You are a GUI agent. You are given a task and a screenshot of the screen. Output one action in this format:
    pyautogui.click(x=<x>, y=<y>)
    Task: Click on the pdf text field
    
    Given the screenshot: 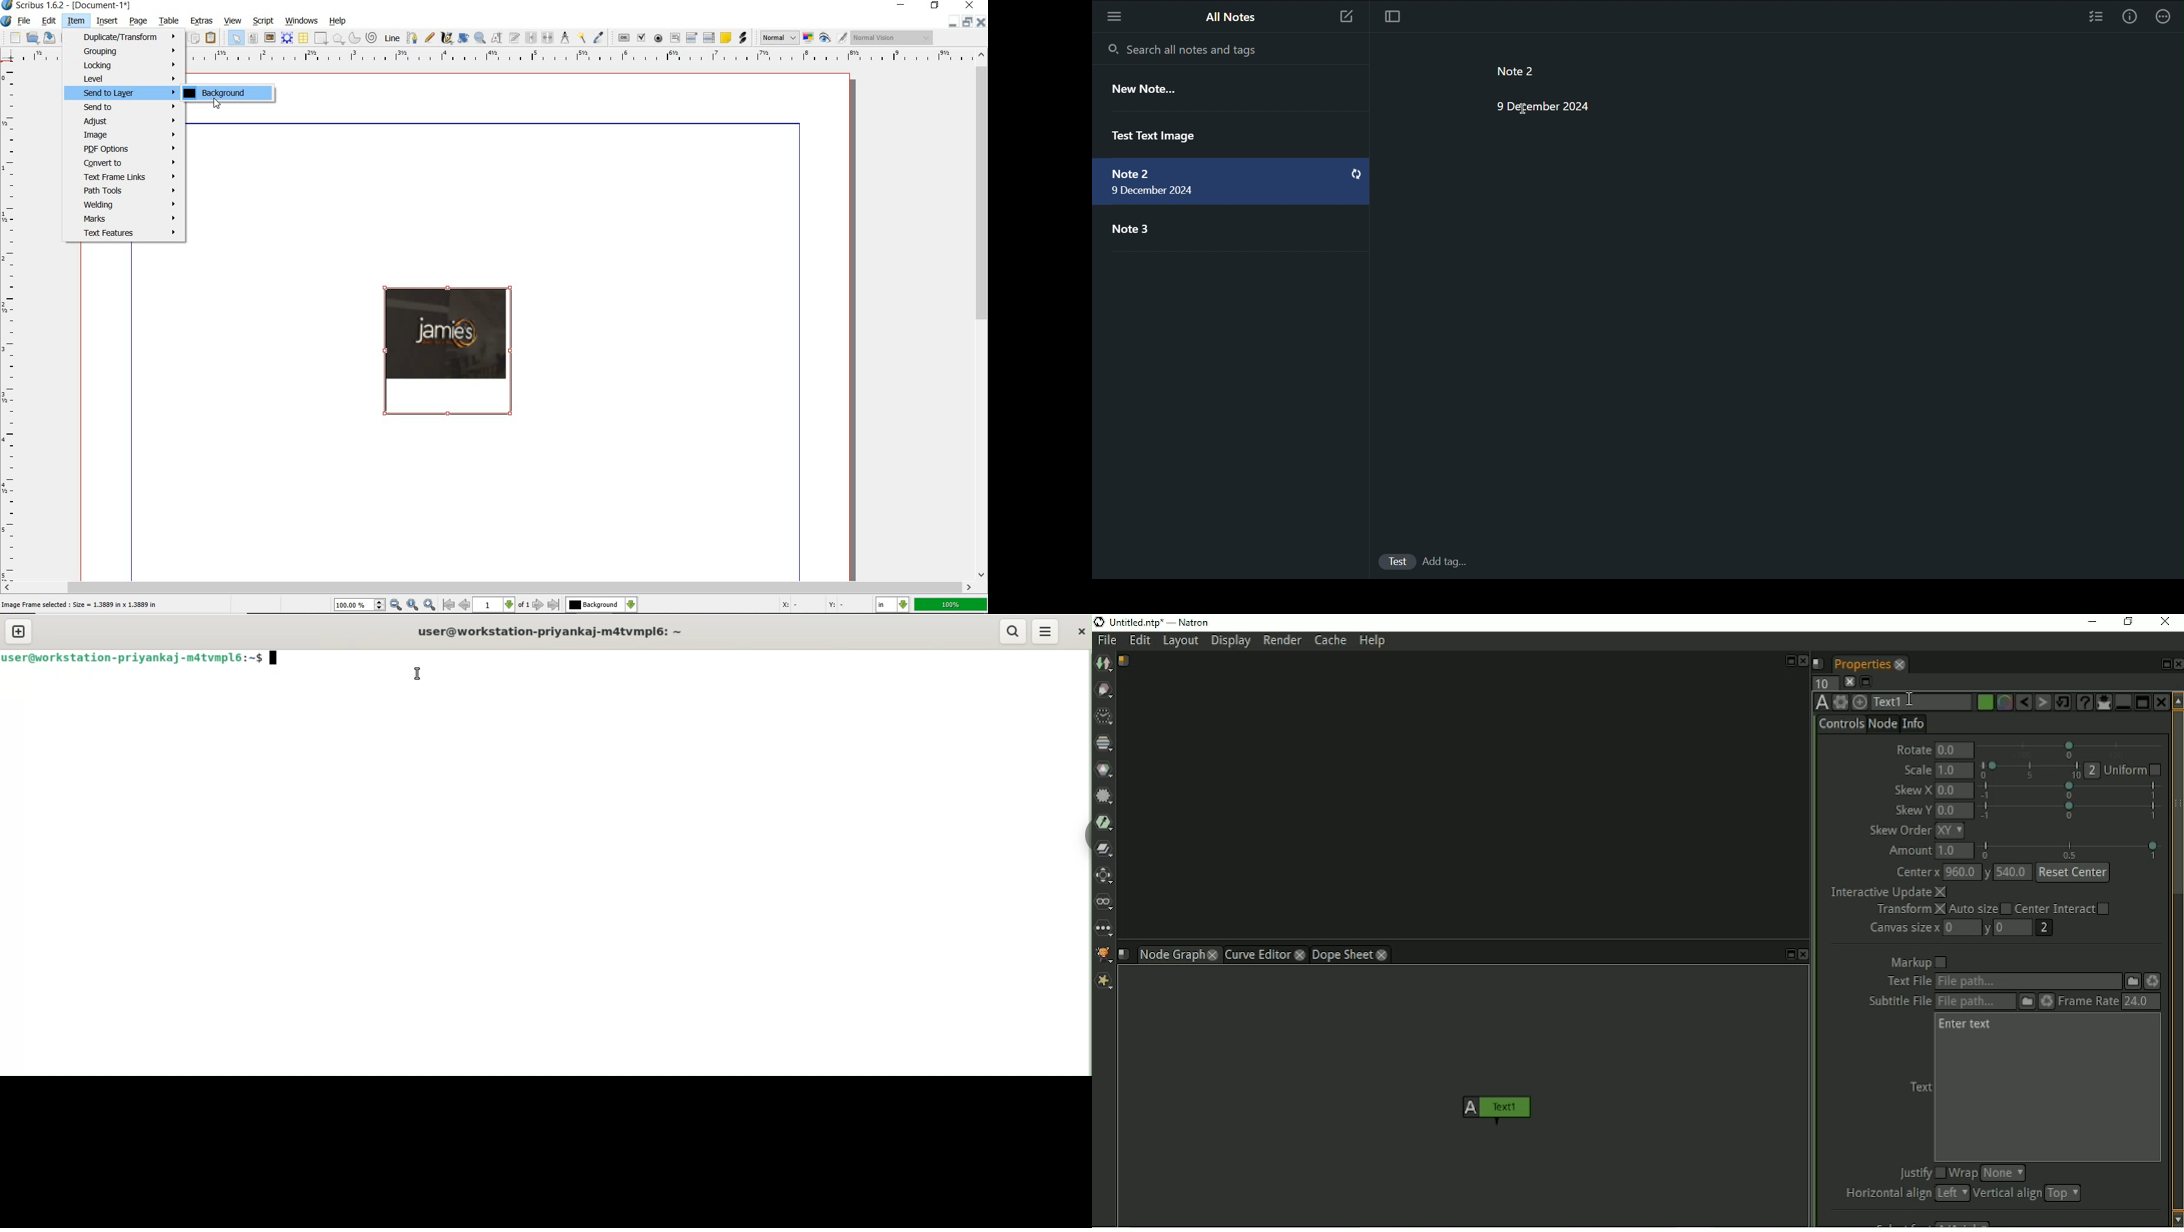 What is the action you would take?
    pyautogui.click(x=674, y=38)
    